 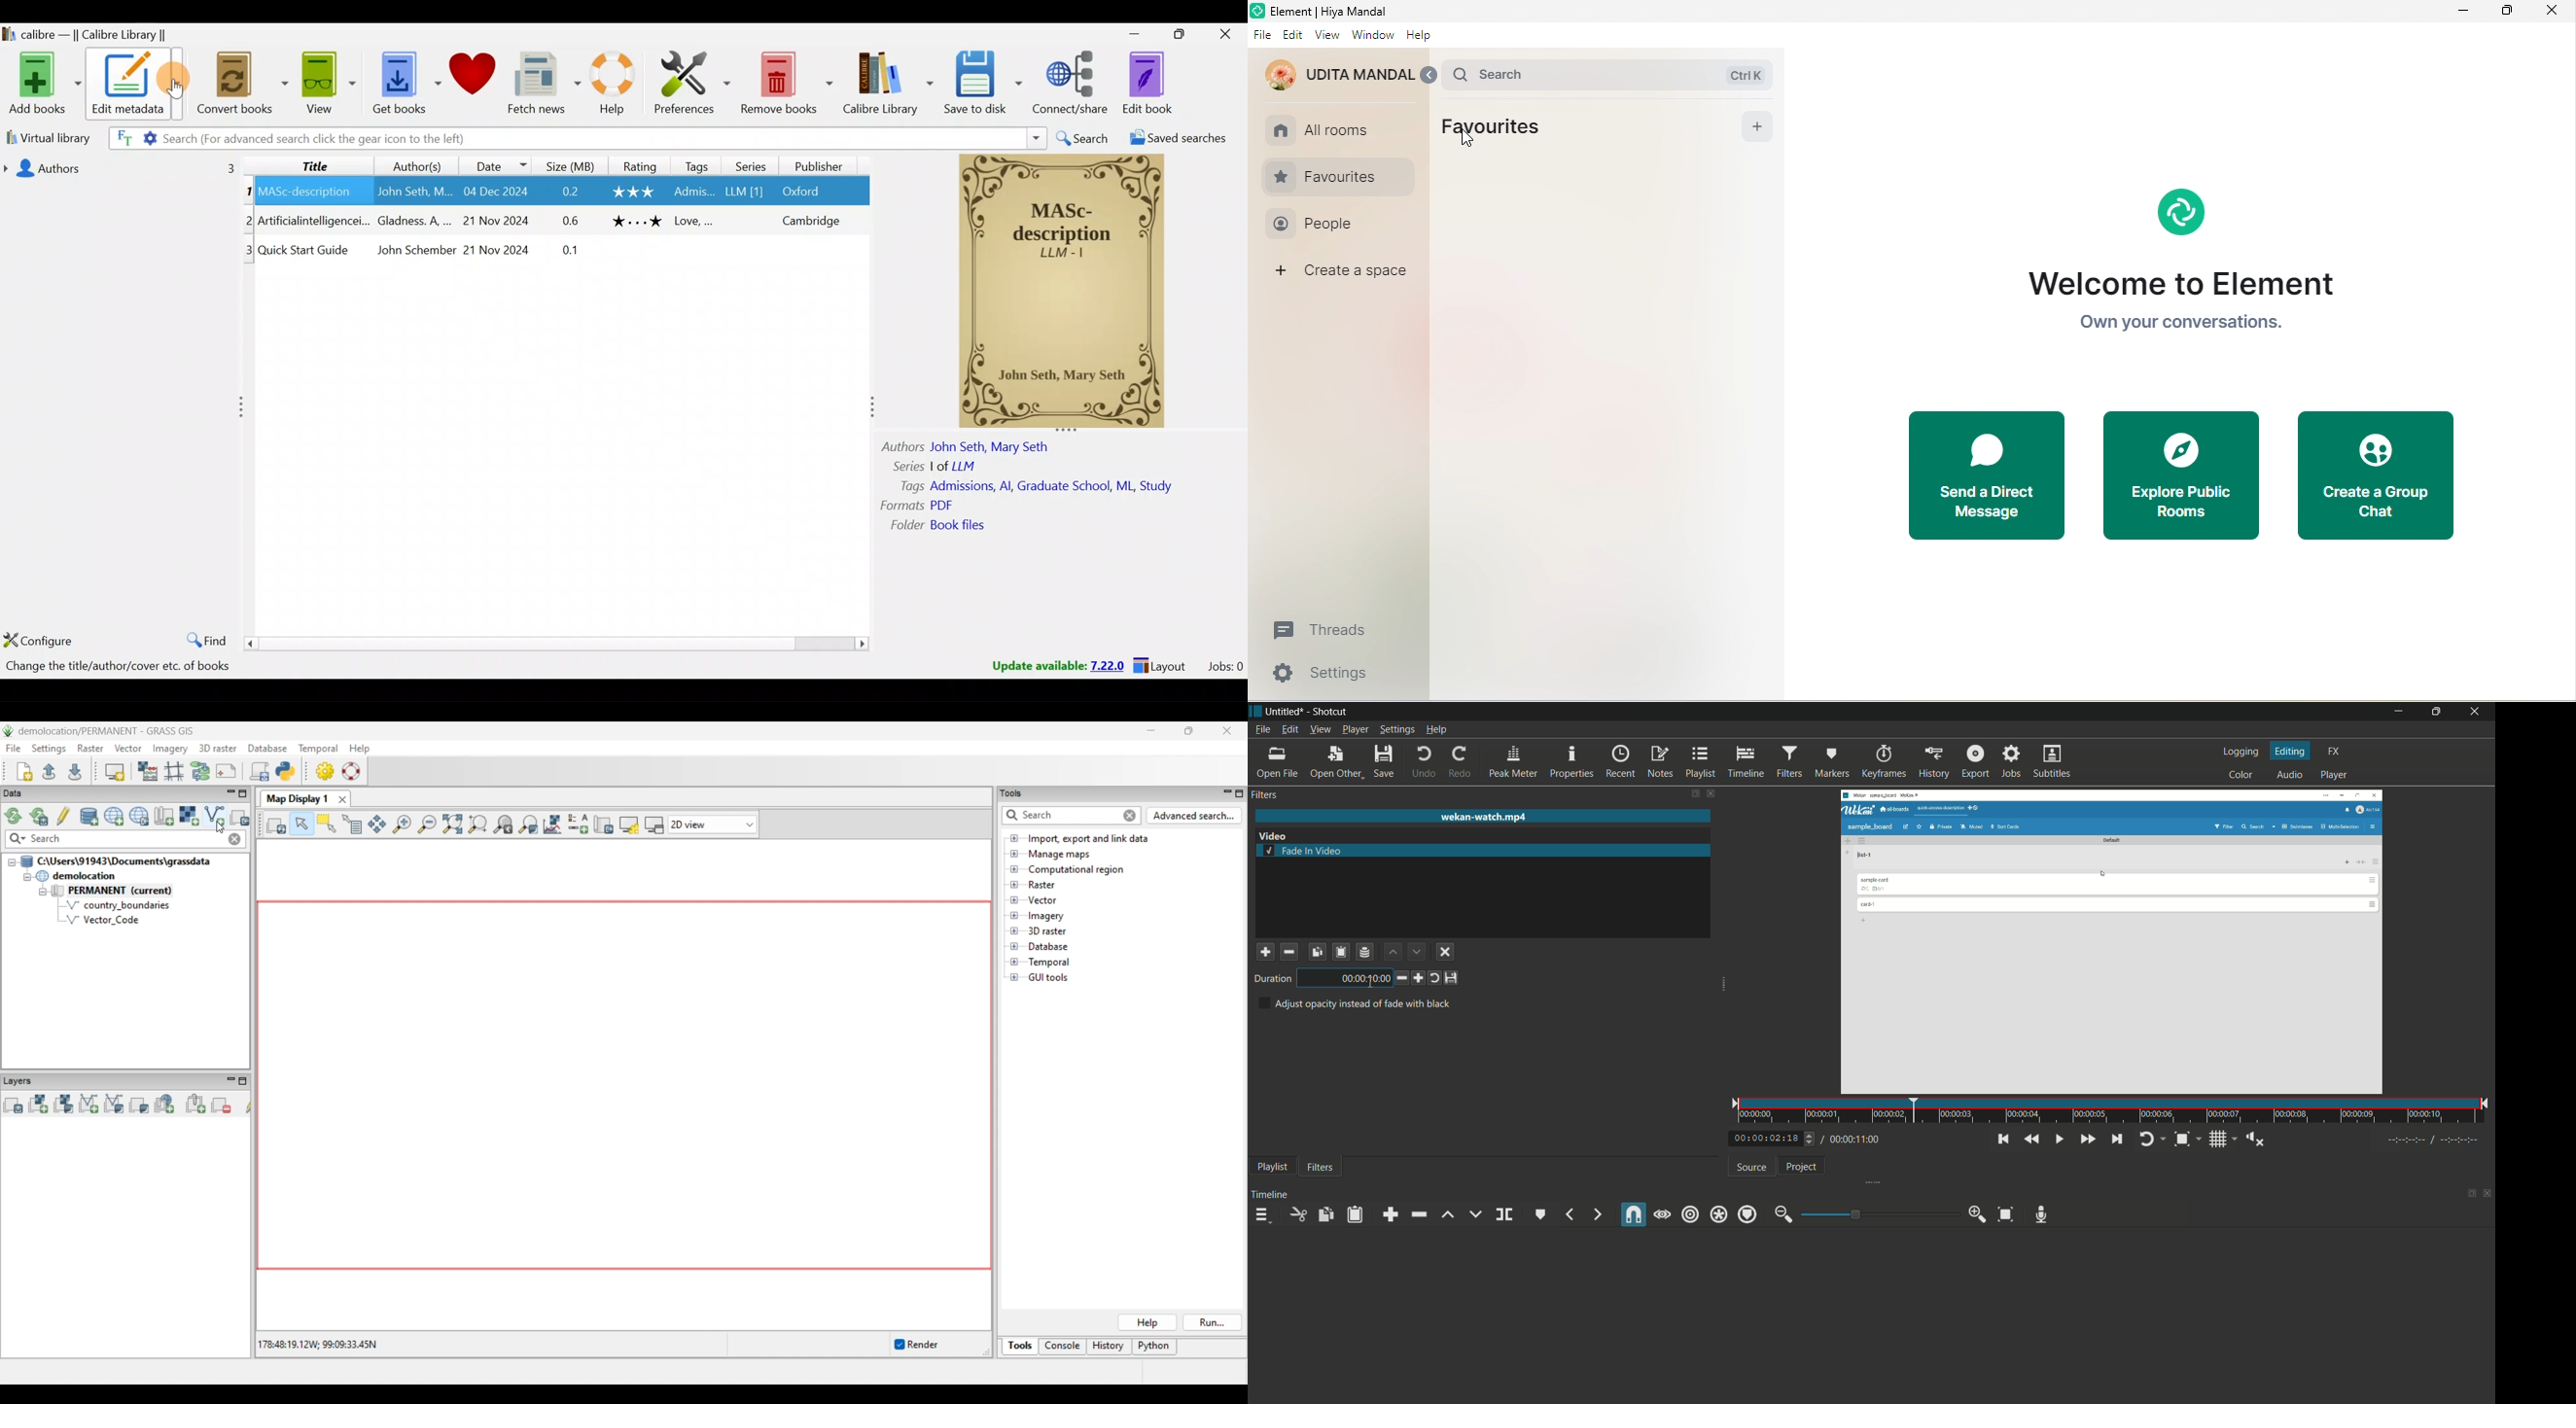 What do you see at coordinates (2242, 775) in the screenshot?
I see `color` at bounding box center [2242, 775].